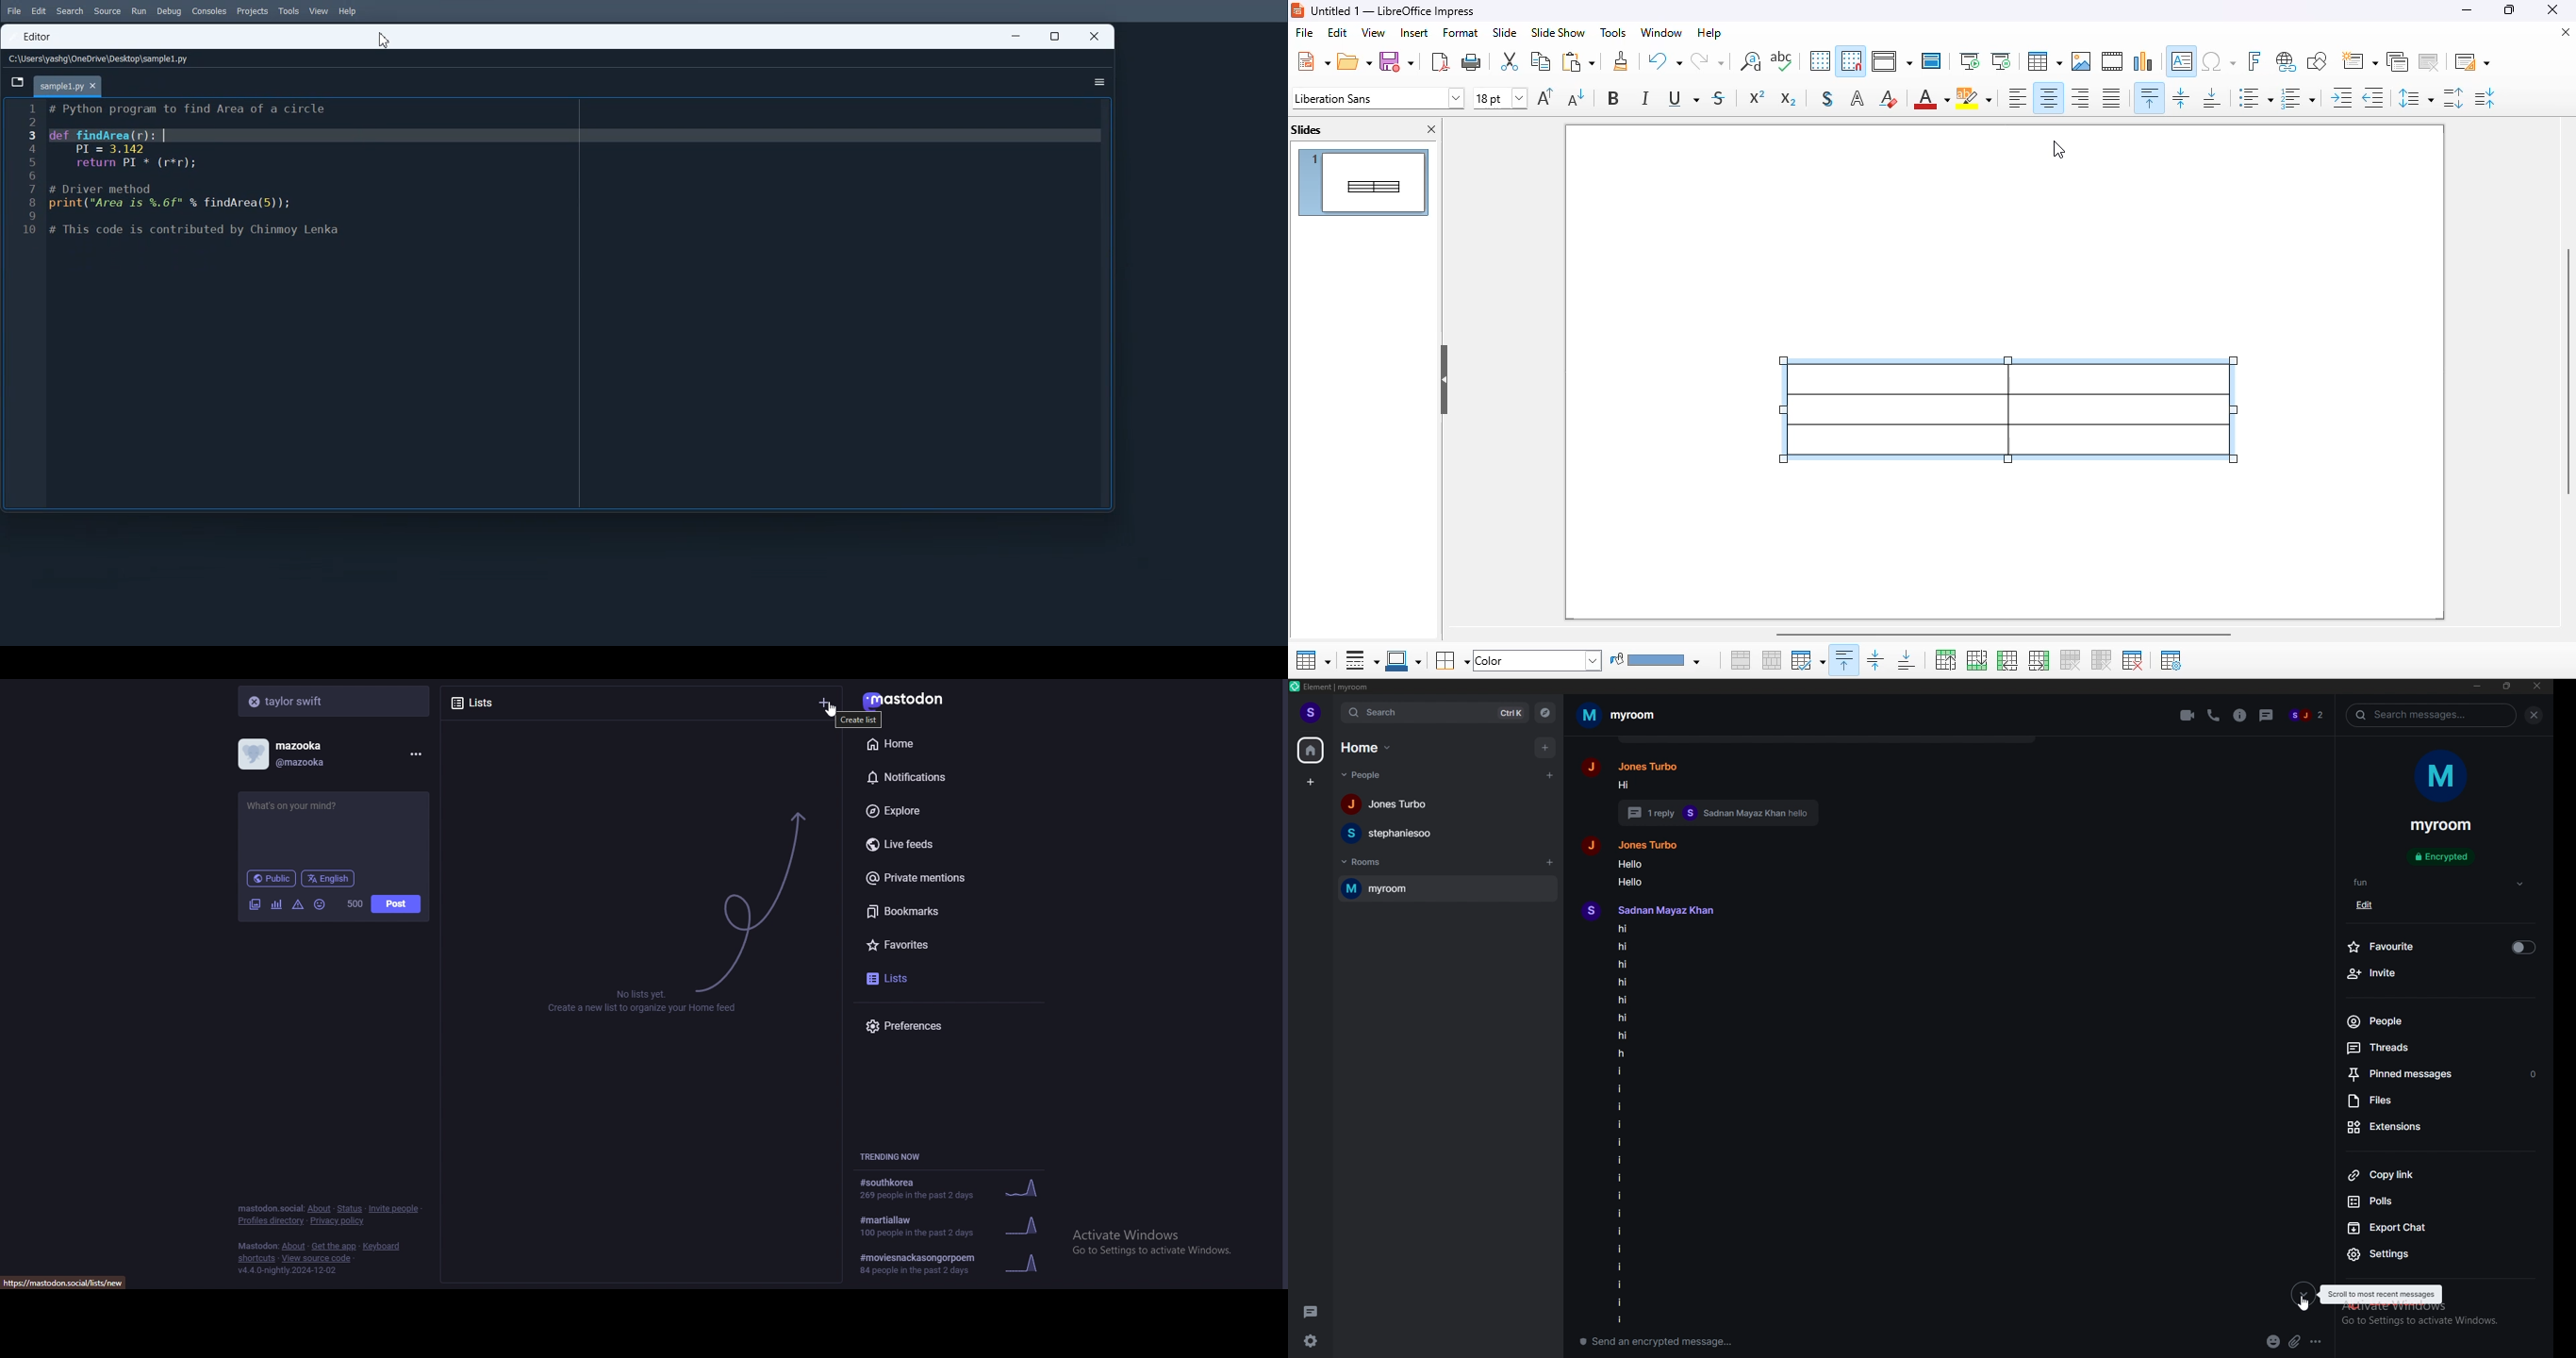  What do you see at coordinates (2567, 371) in the screenshot?
I see `vertical scroll bar` at bounding box center [2567, 371].